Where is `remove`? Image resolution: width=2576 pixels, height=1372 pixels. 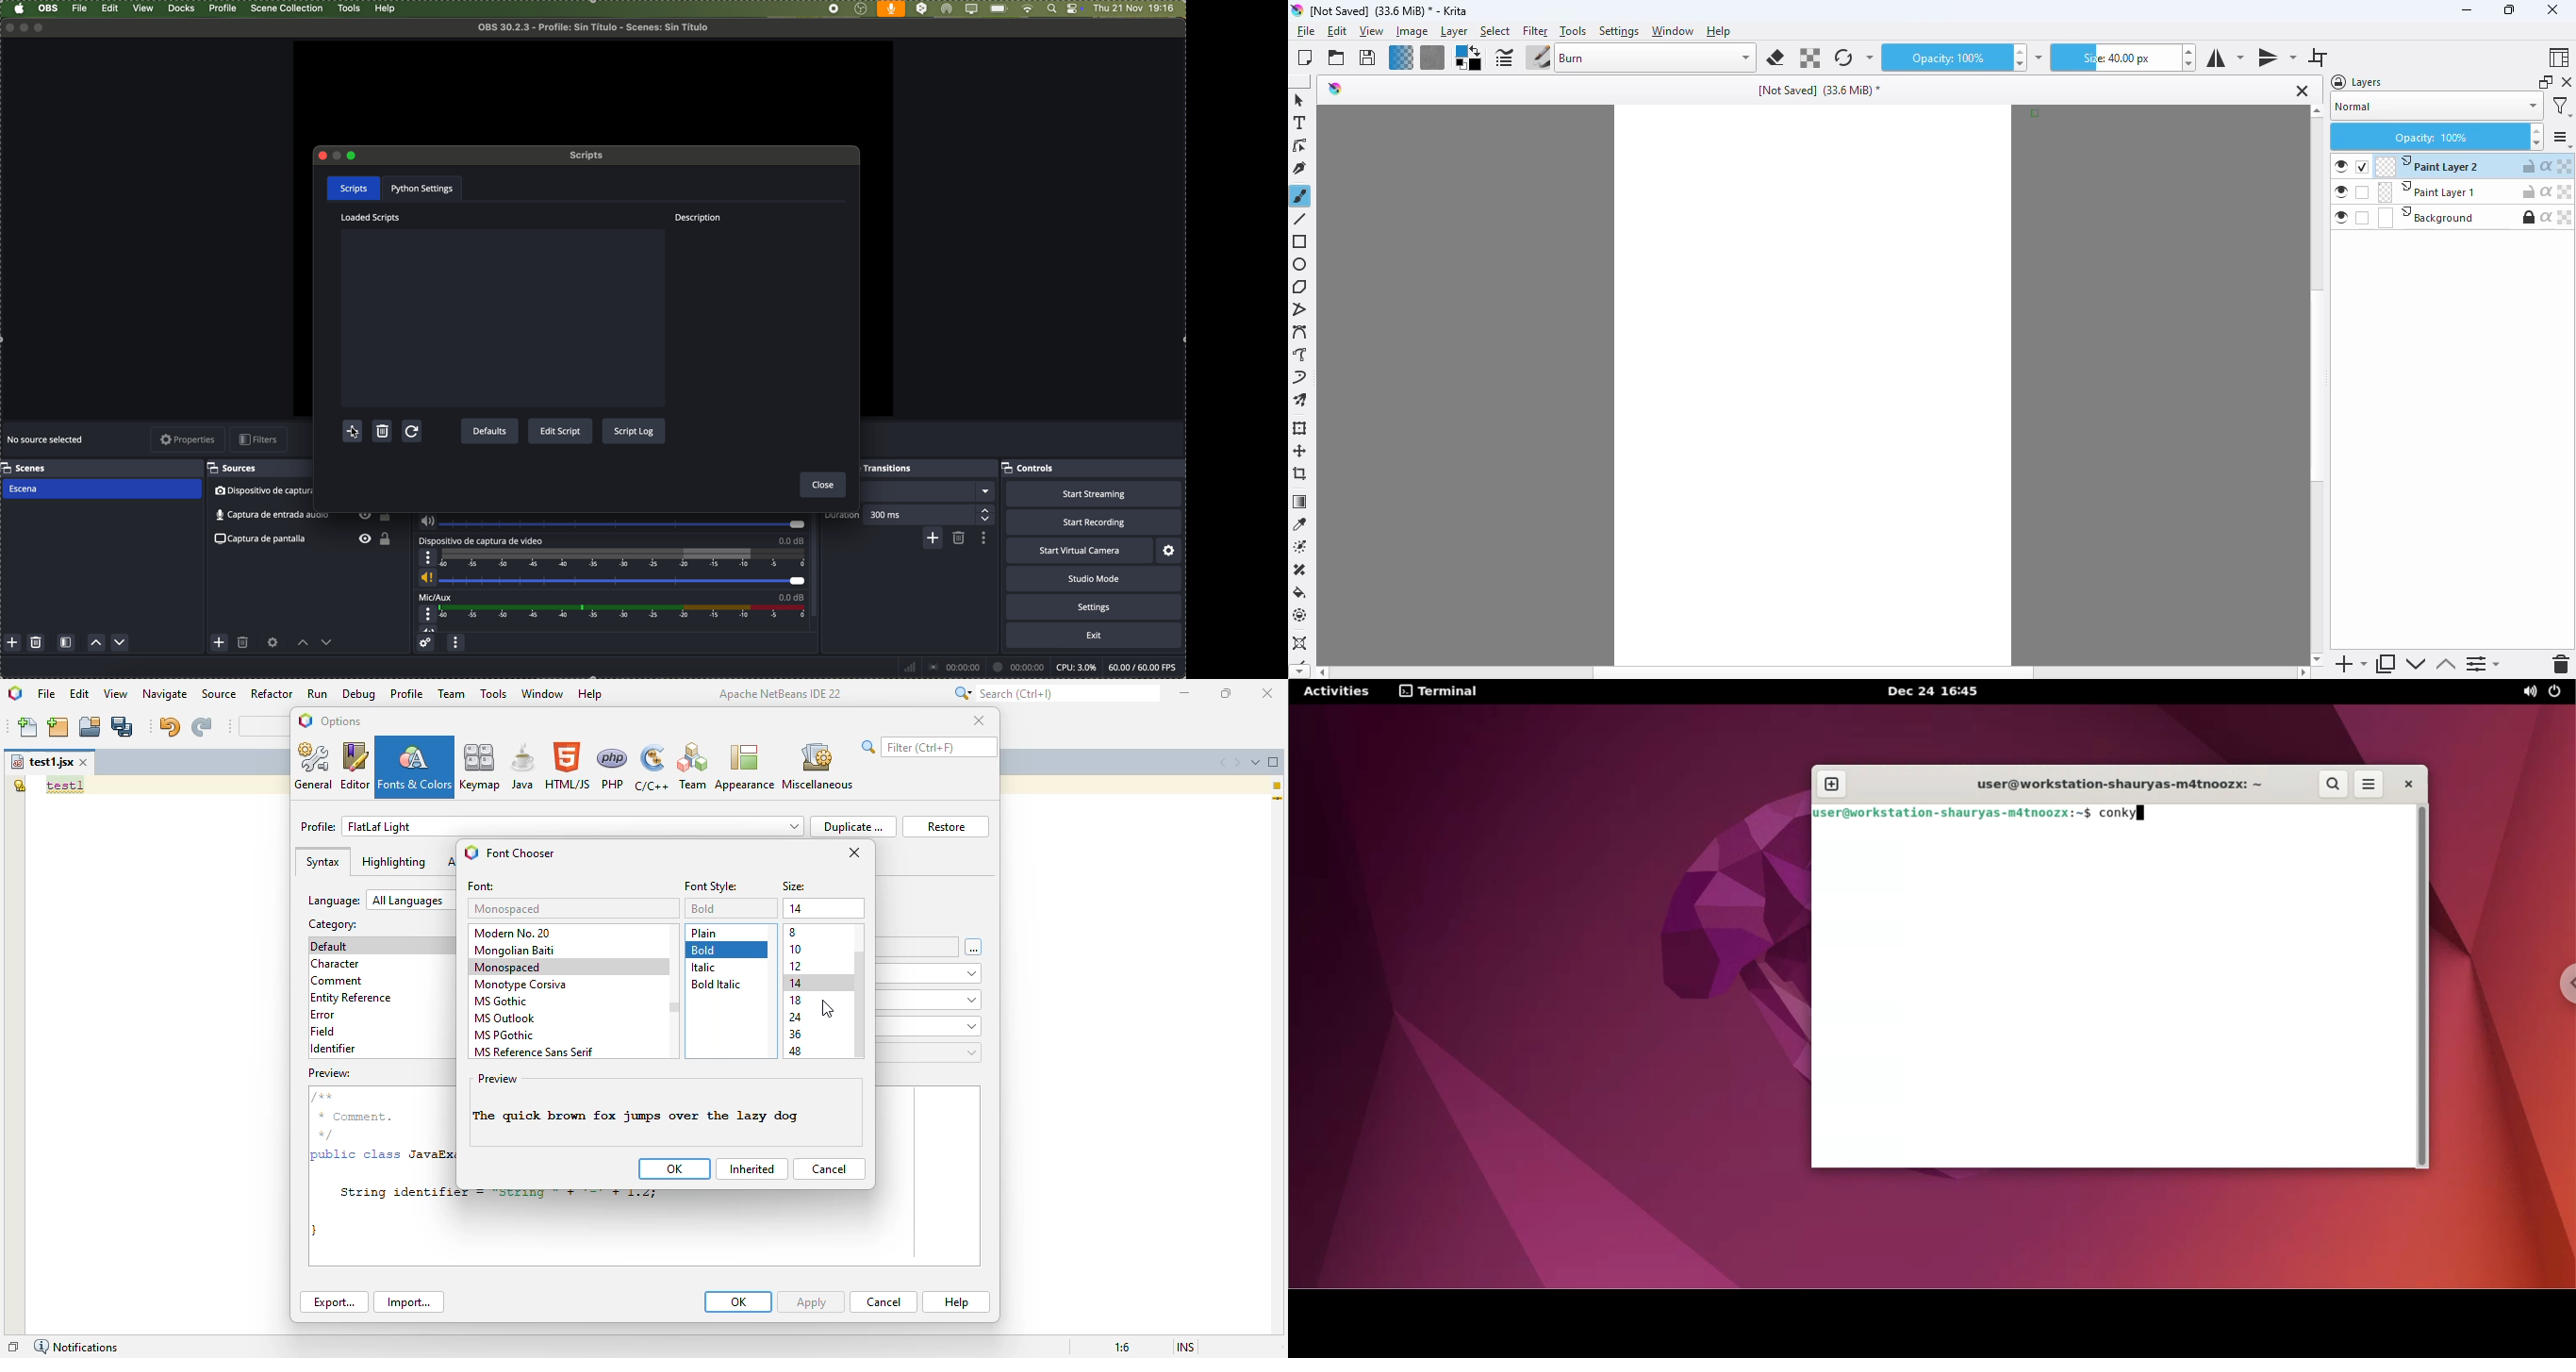 remove is located at coordinates (960, 539).